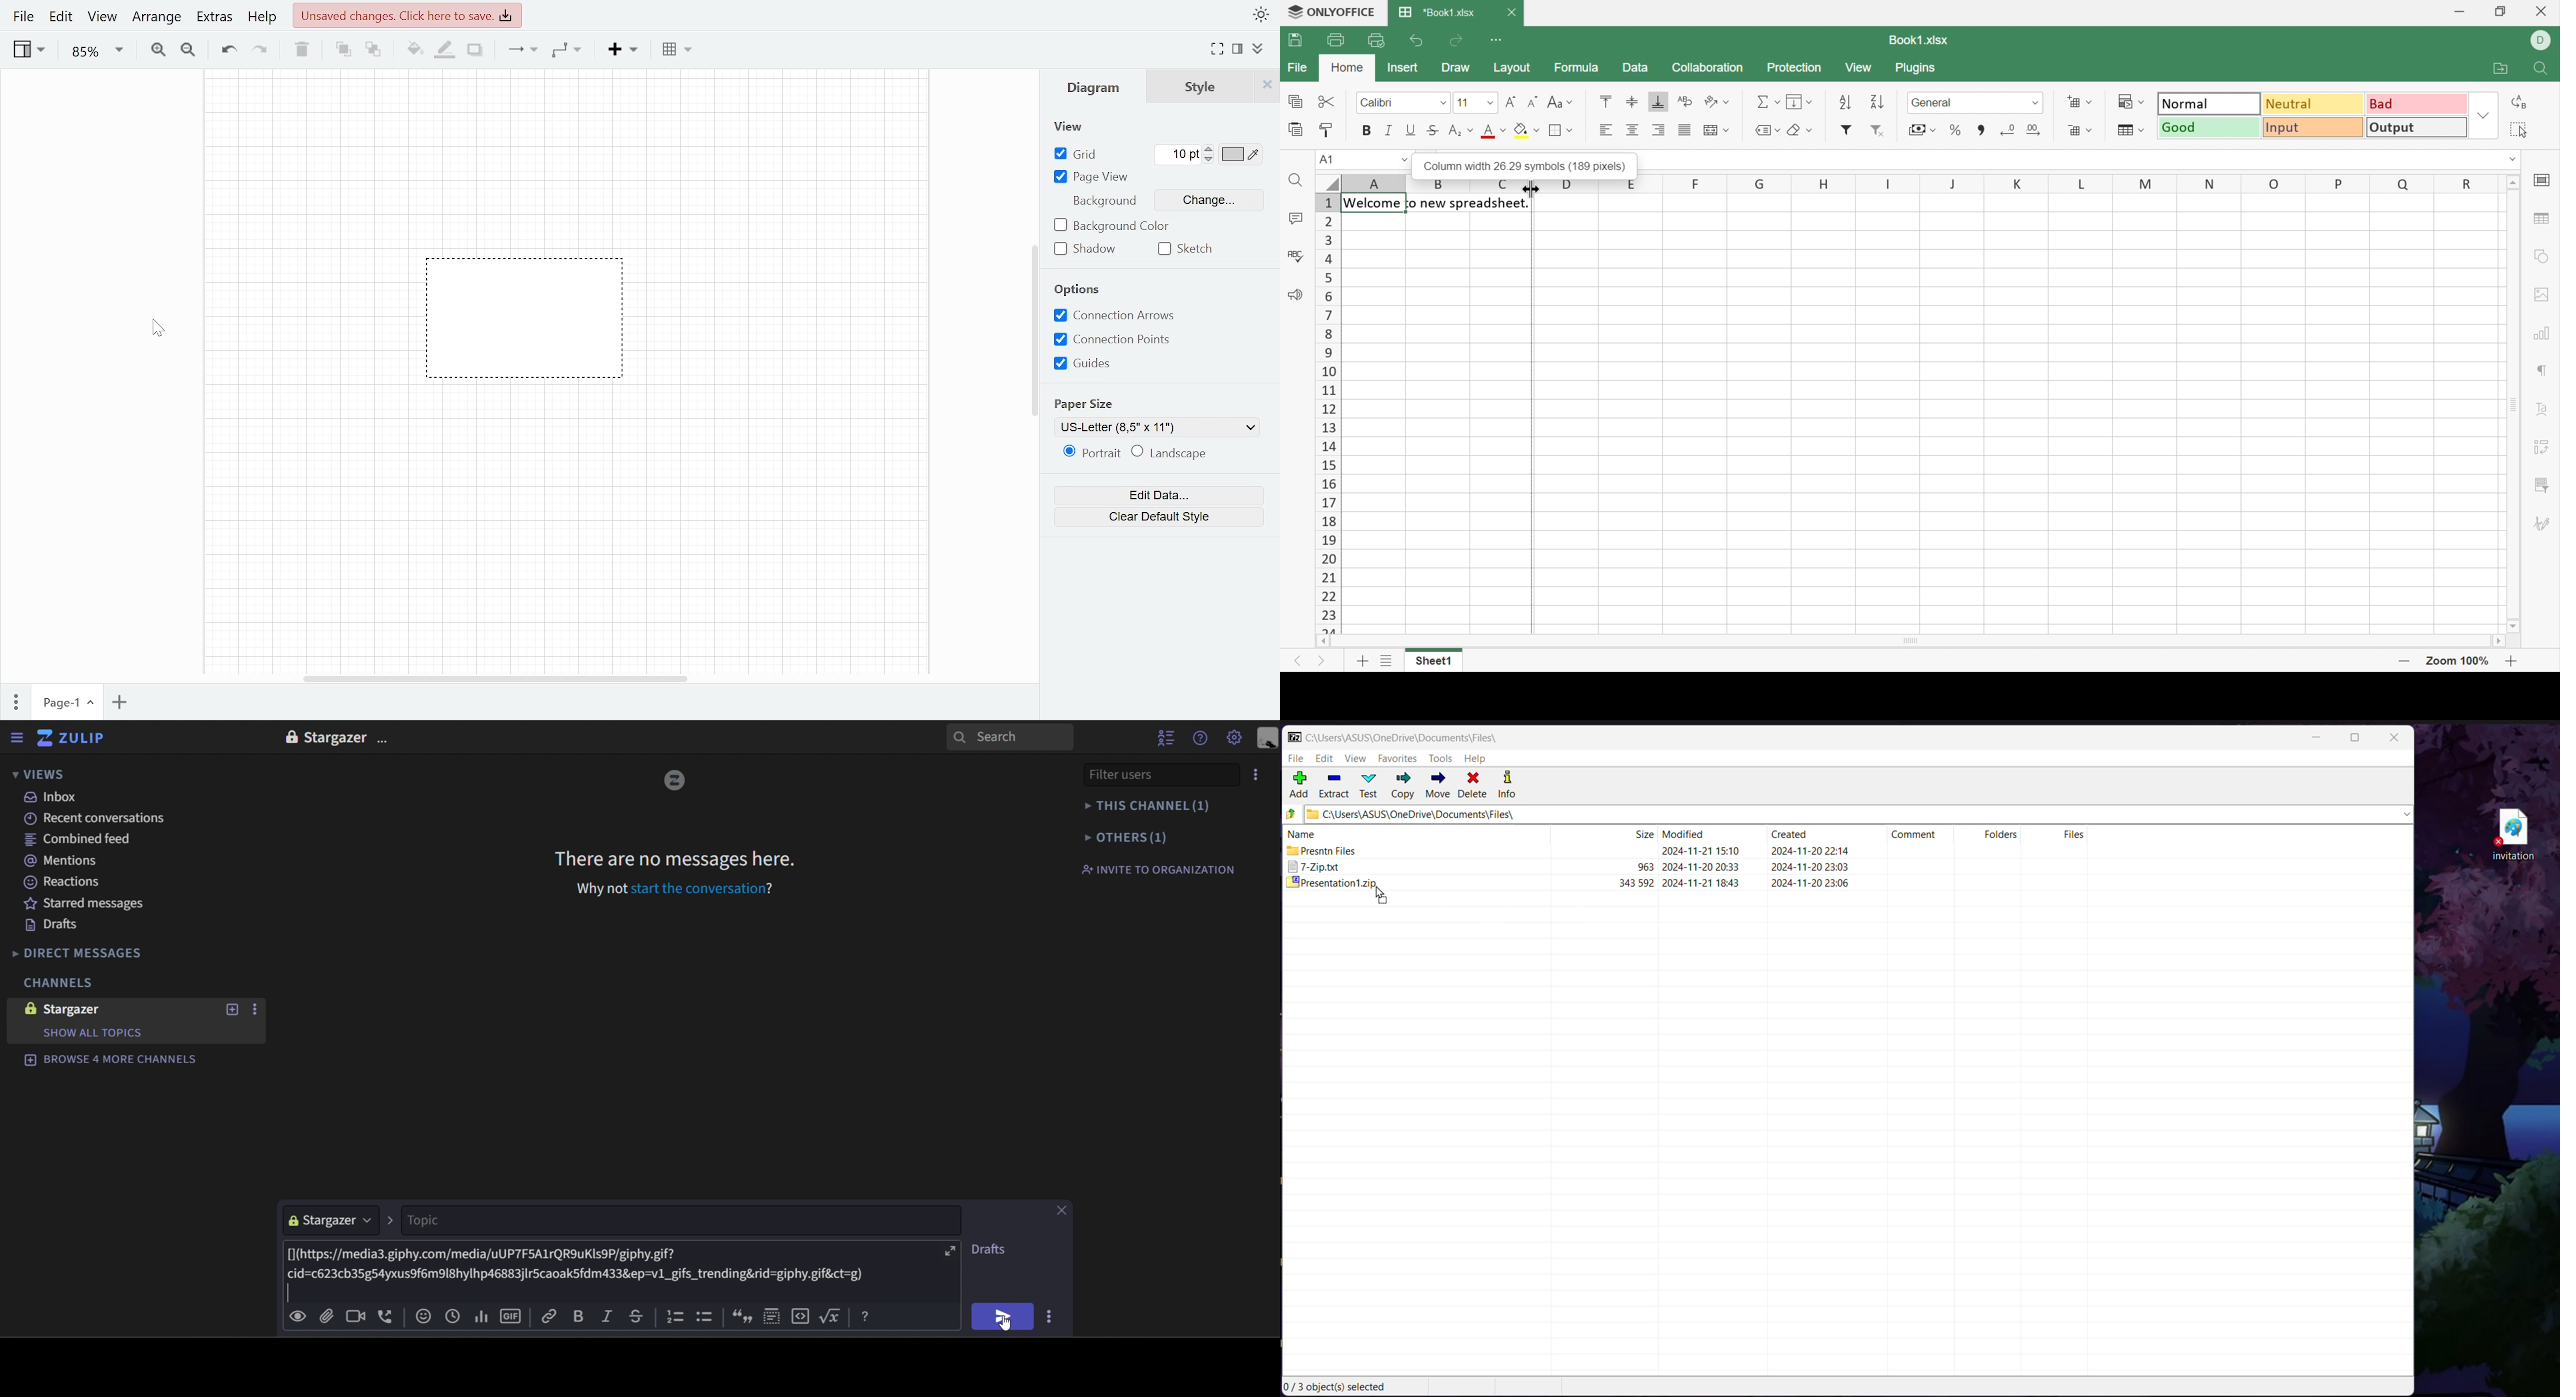 The width and height of the screenshot is (2576, 1400). Describe the element at coordinates (1606, 130) in the screenshot. I see `Align Left` at that location.